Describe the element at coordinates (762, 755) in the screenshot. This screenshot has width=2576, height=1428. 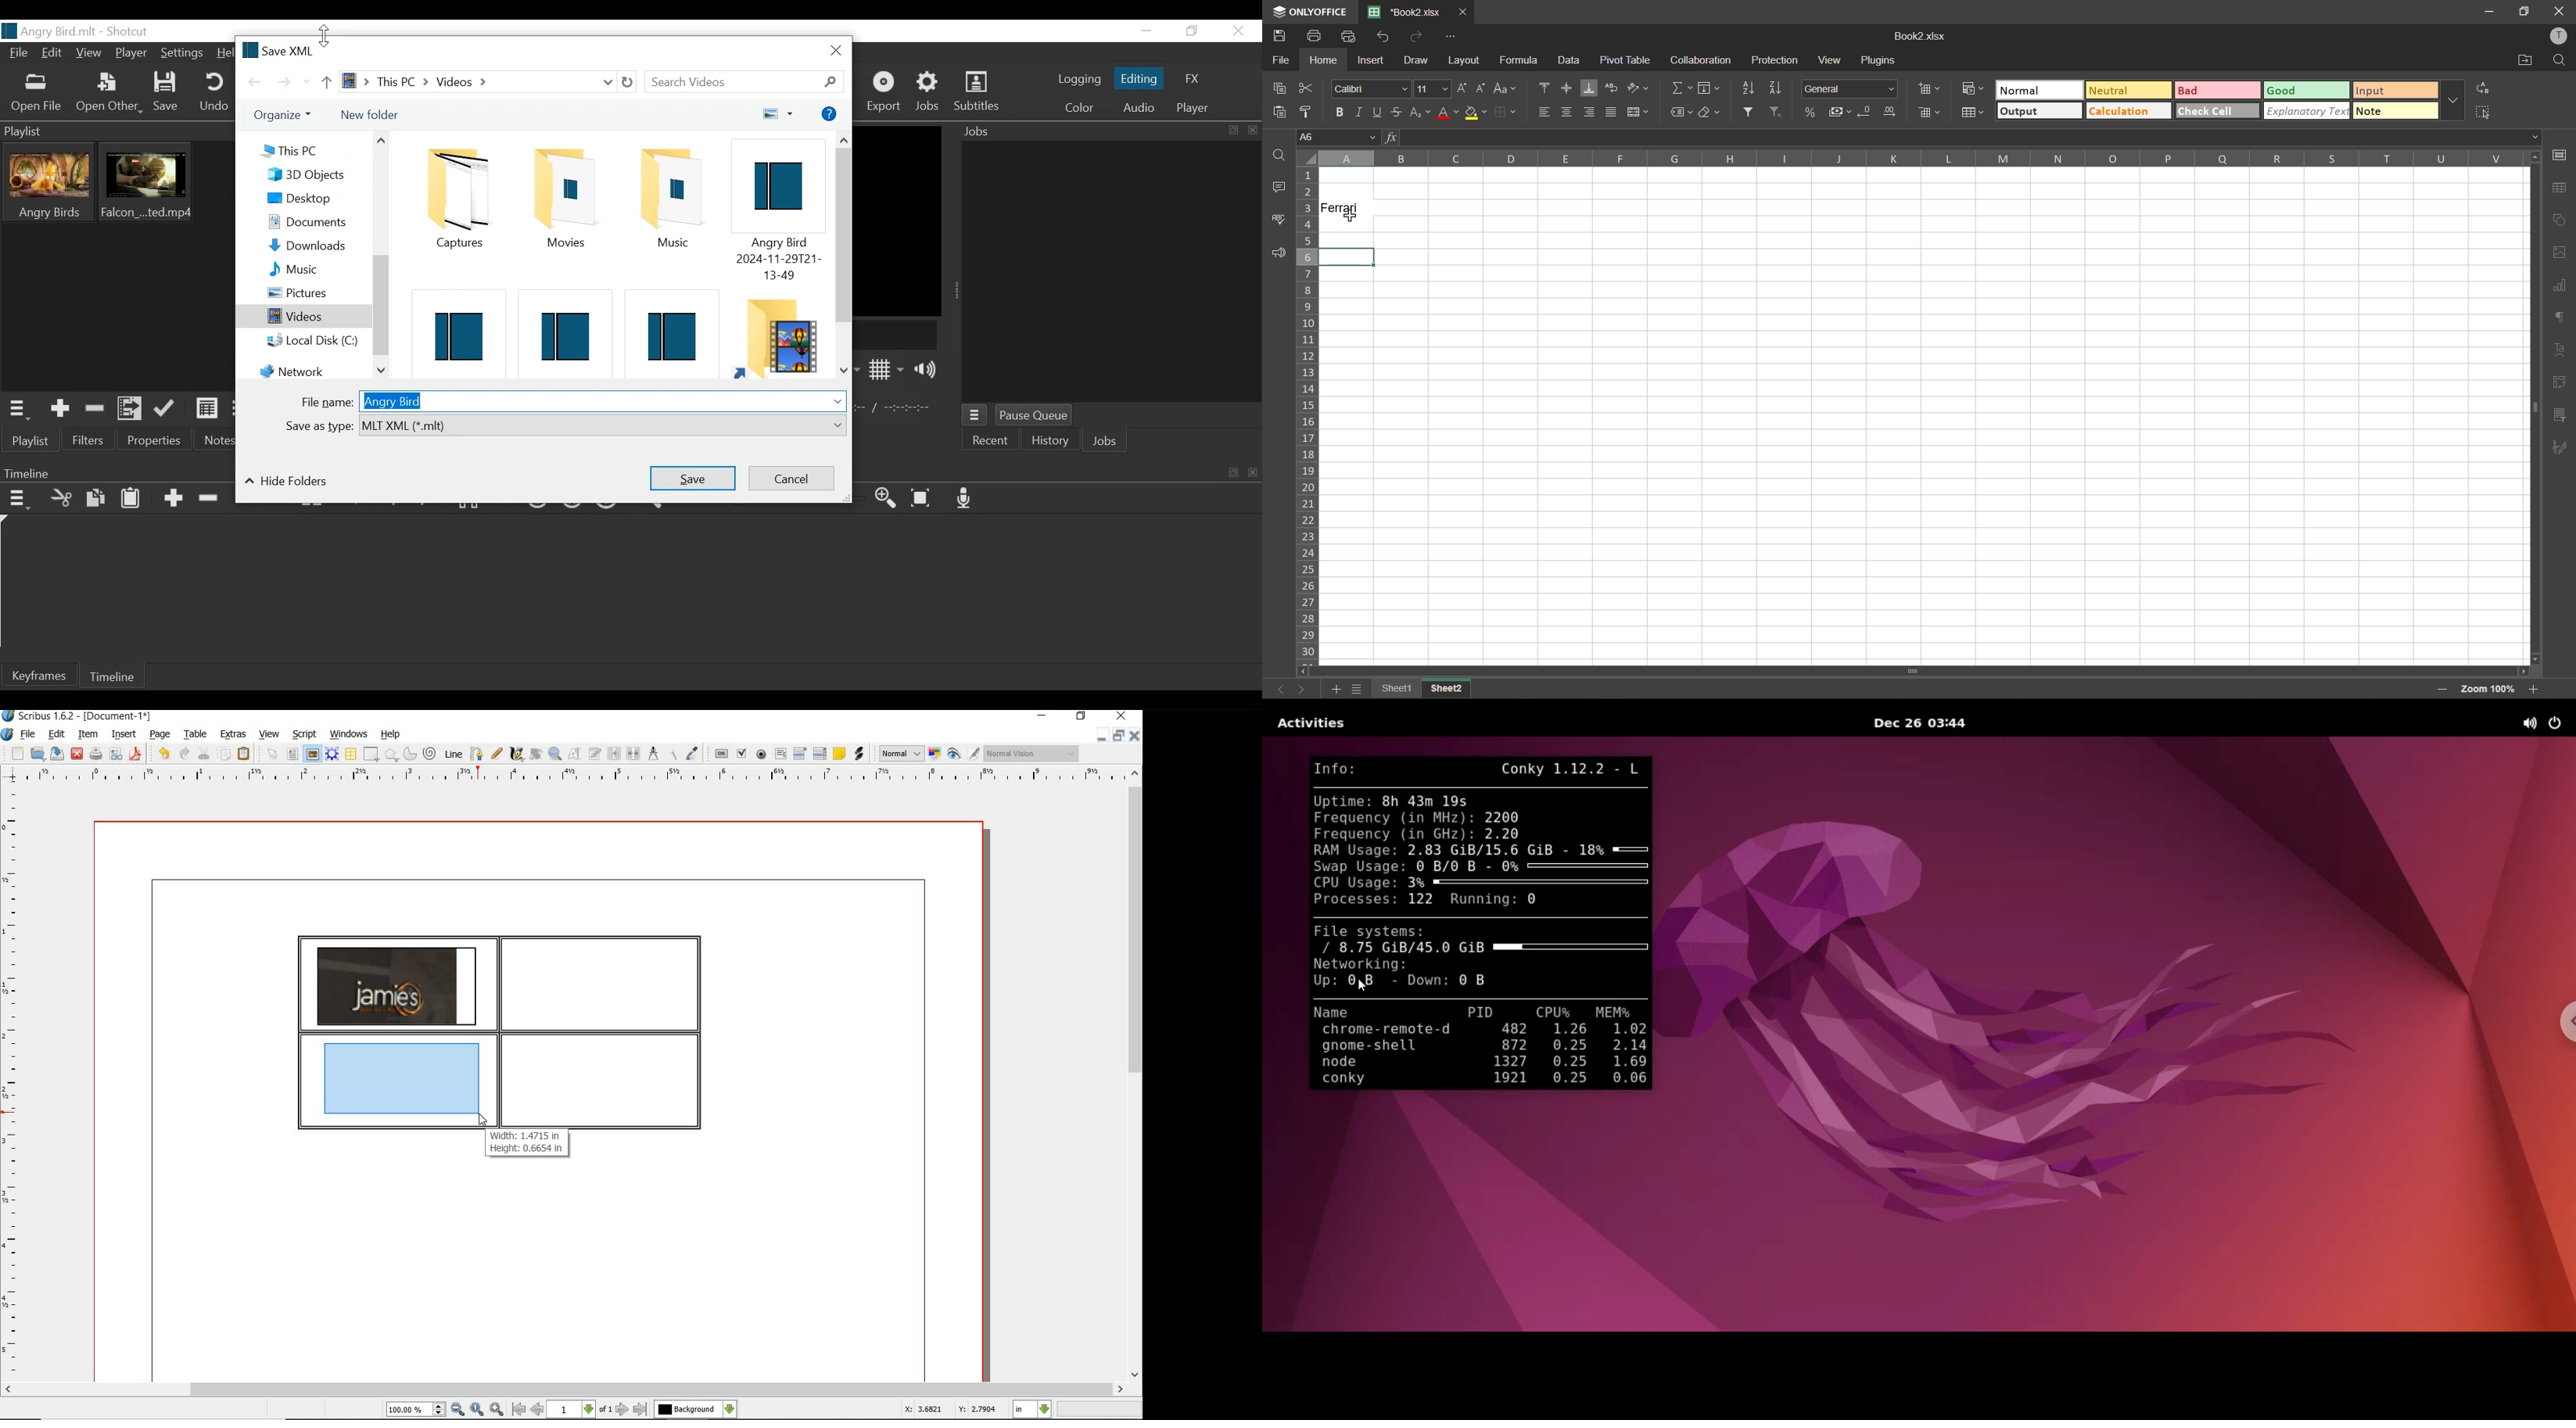
I see `pdf radio box` at that location.